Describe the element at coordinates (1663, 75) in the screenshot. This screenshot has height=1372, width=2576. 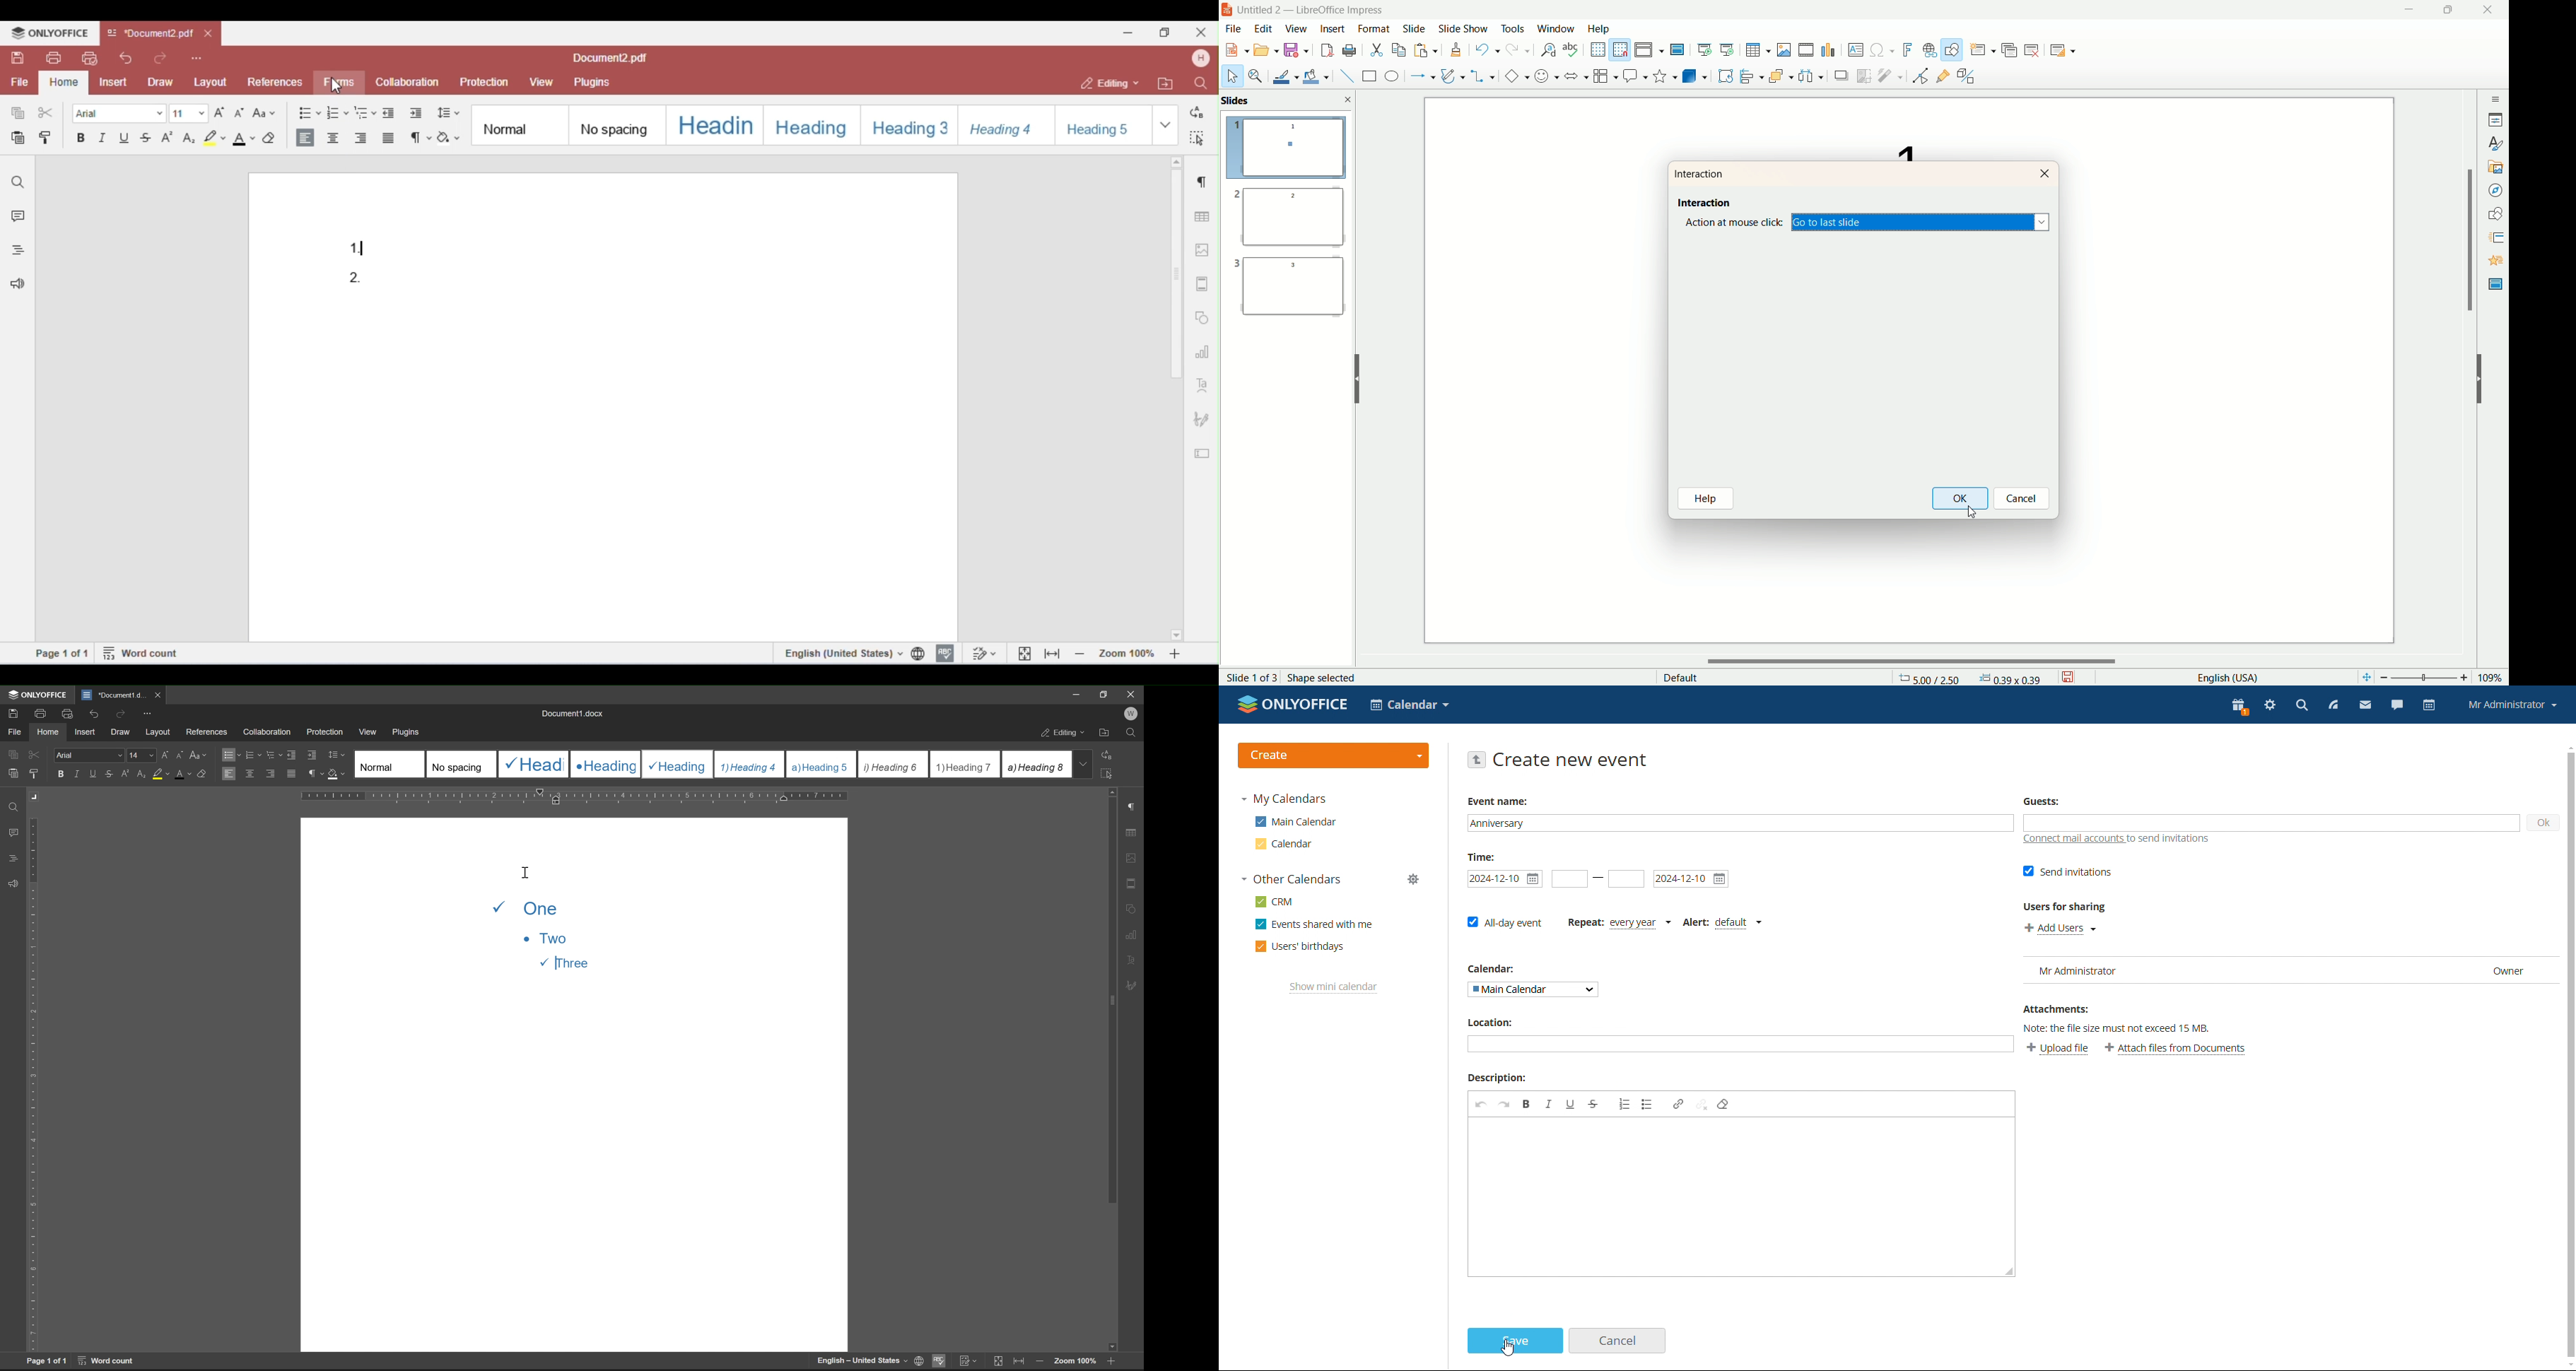
I see `stars and banners` at that location.